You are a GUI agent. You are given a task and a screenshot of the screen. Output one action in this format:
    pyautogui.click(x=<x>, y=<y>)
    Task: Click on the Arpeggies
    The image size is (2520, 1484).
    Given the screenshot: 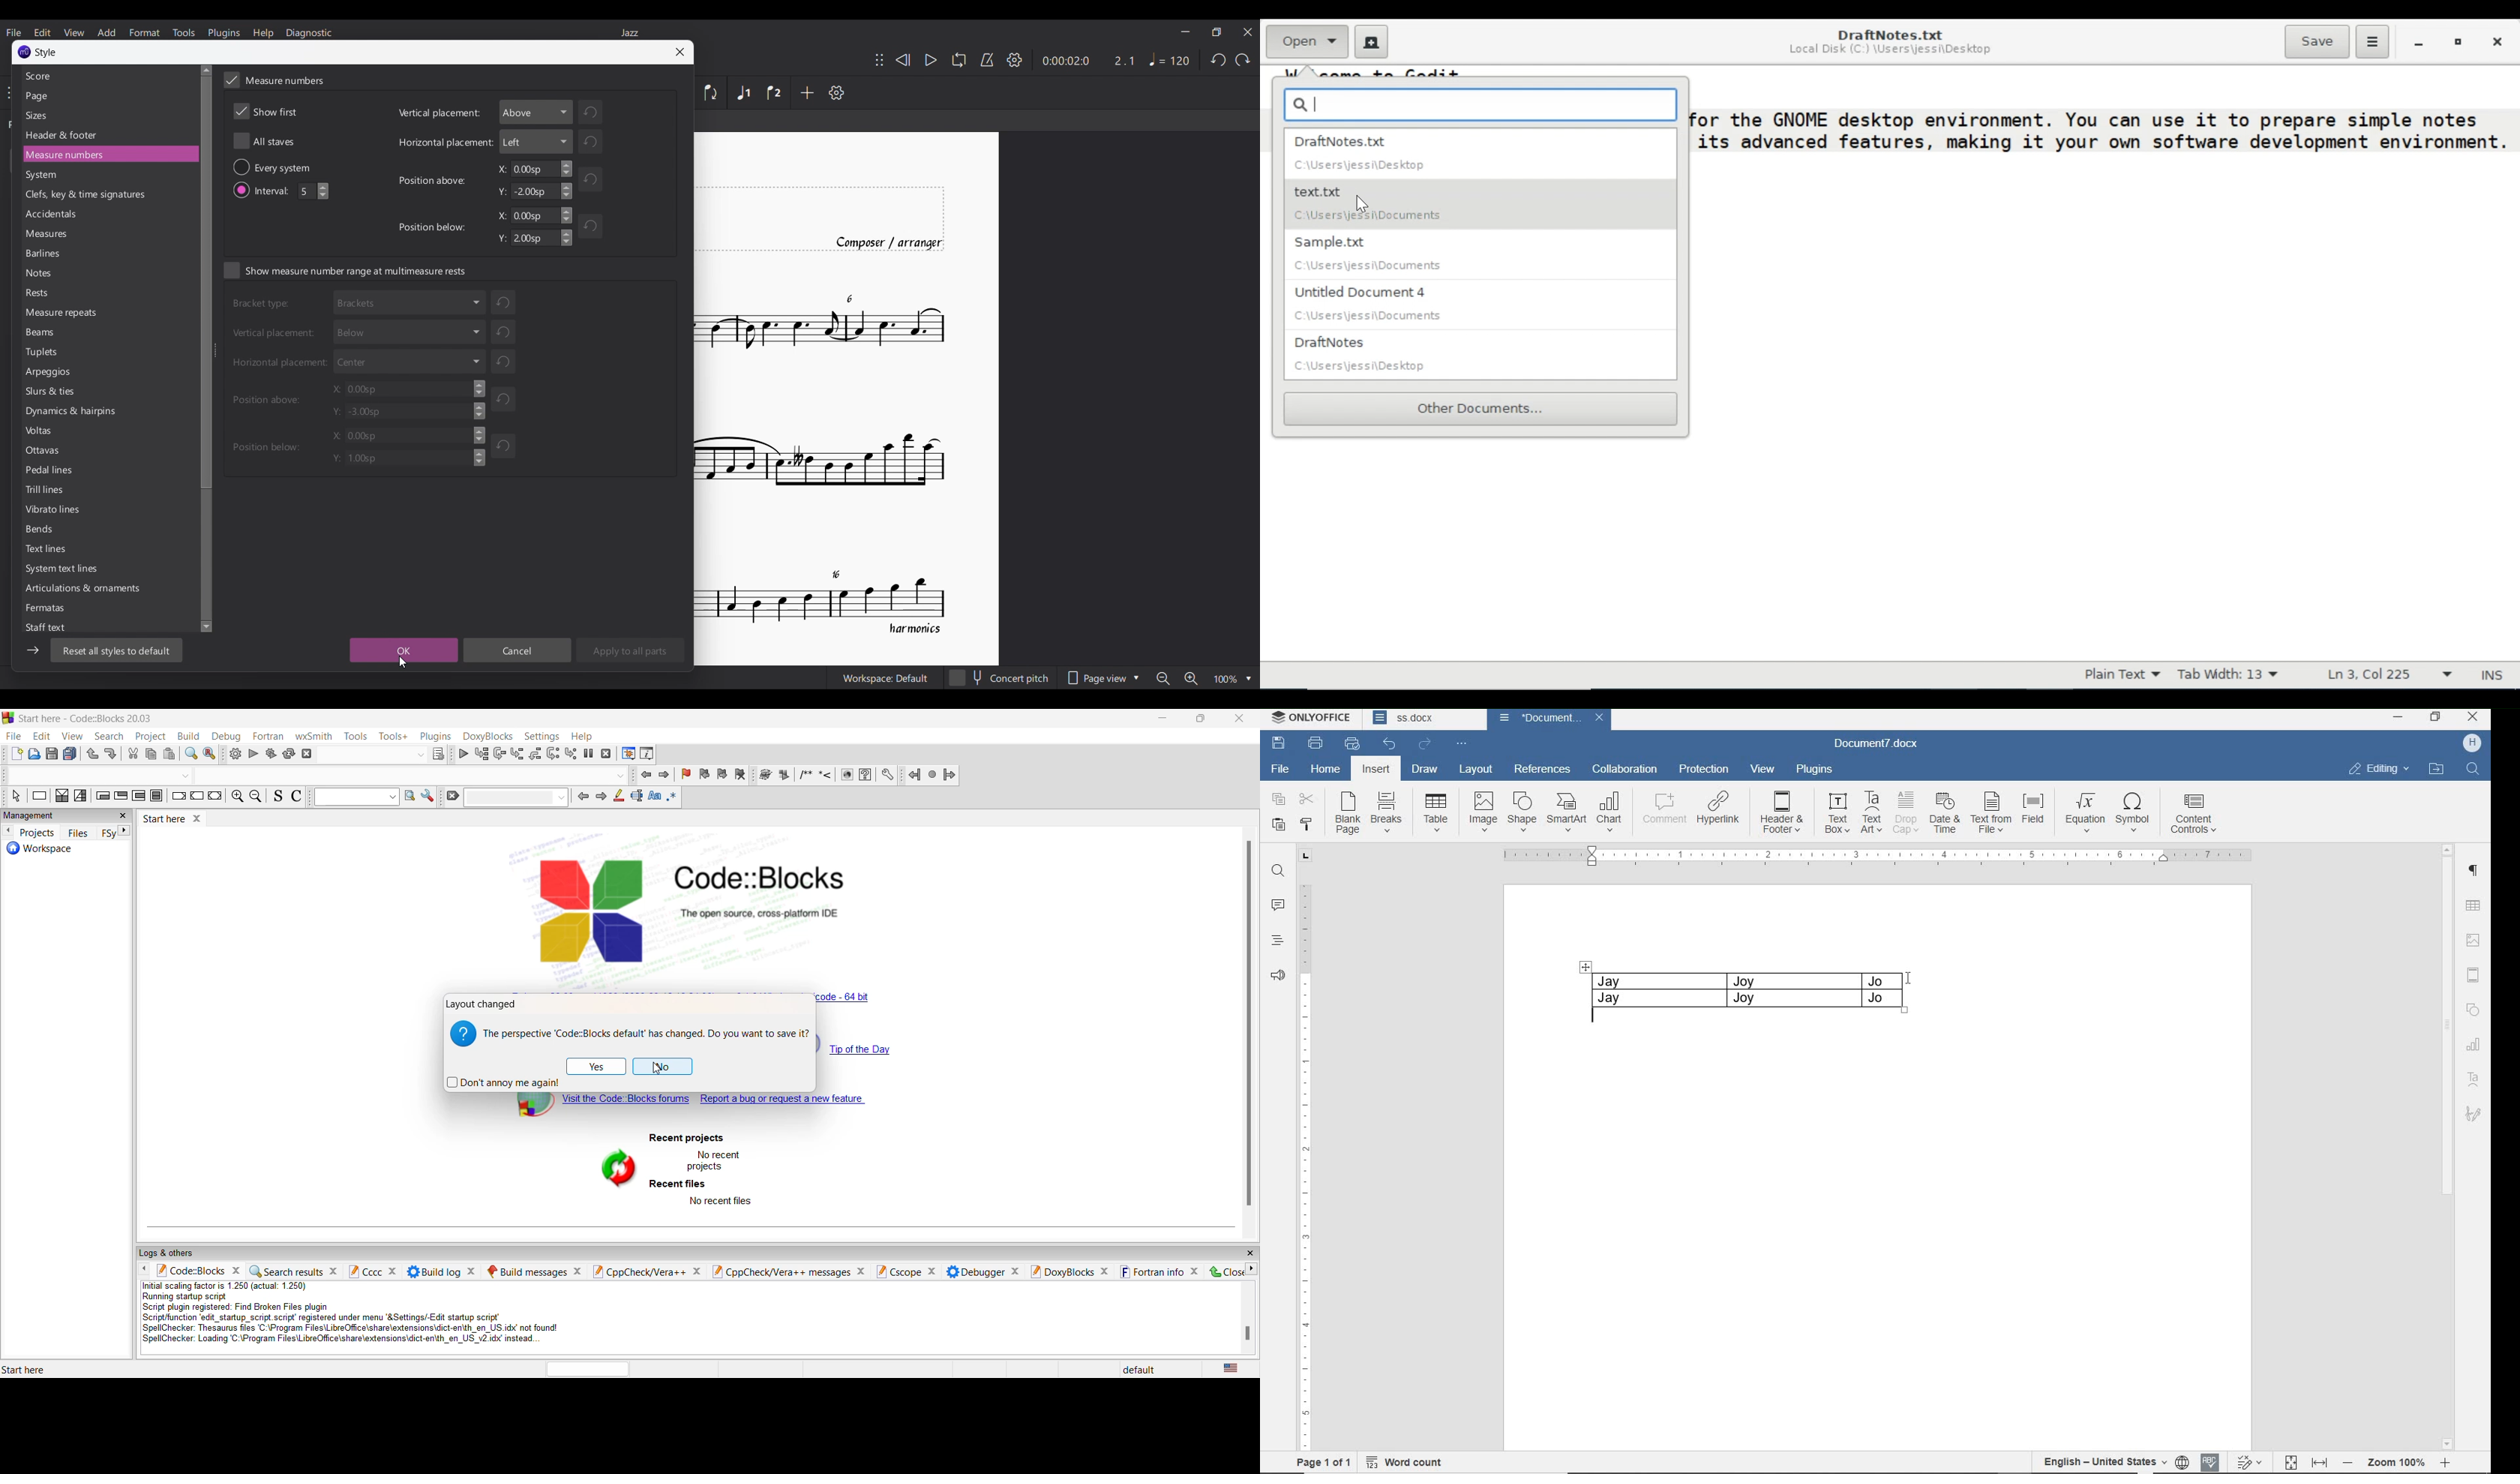 What is the action you would take?
    pyautogui.click(x=54, y=373)
    